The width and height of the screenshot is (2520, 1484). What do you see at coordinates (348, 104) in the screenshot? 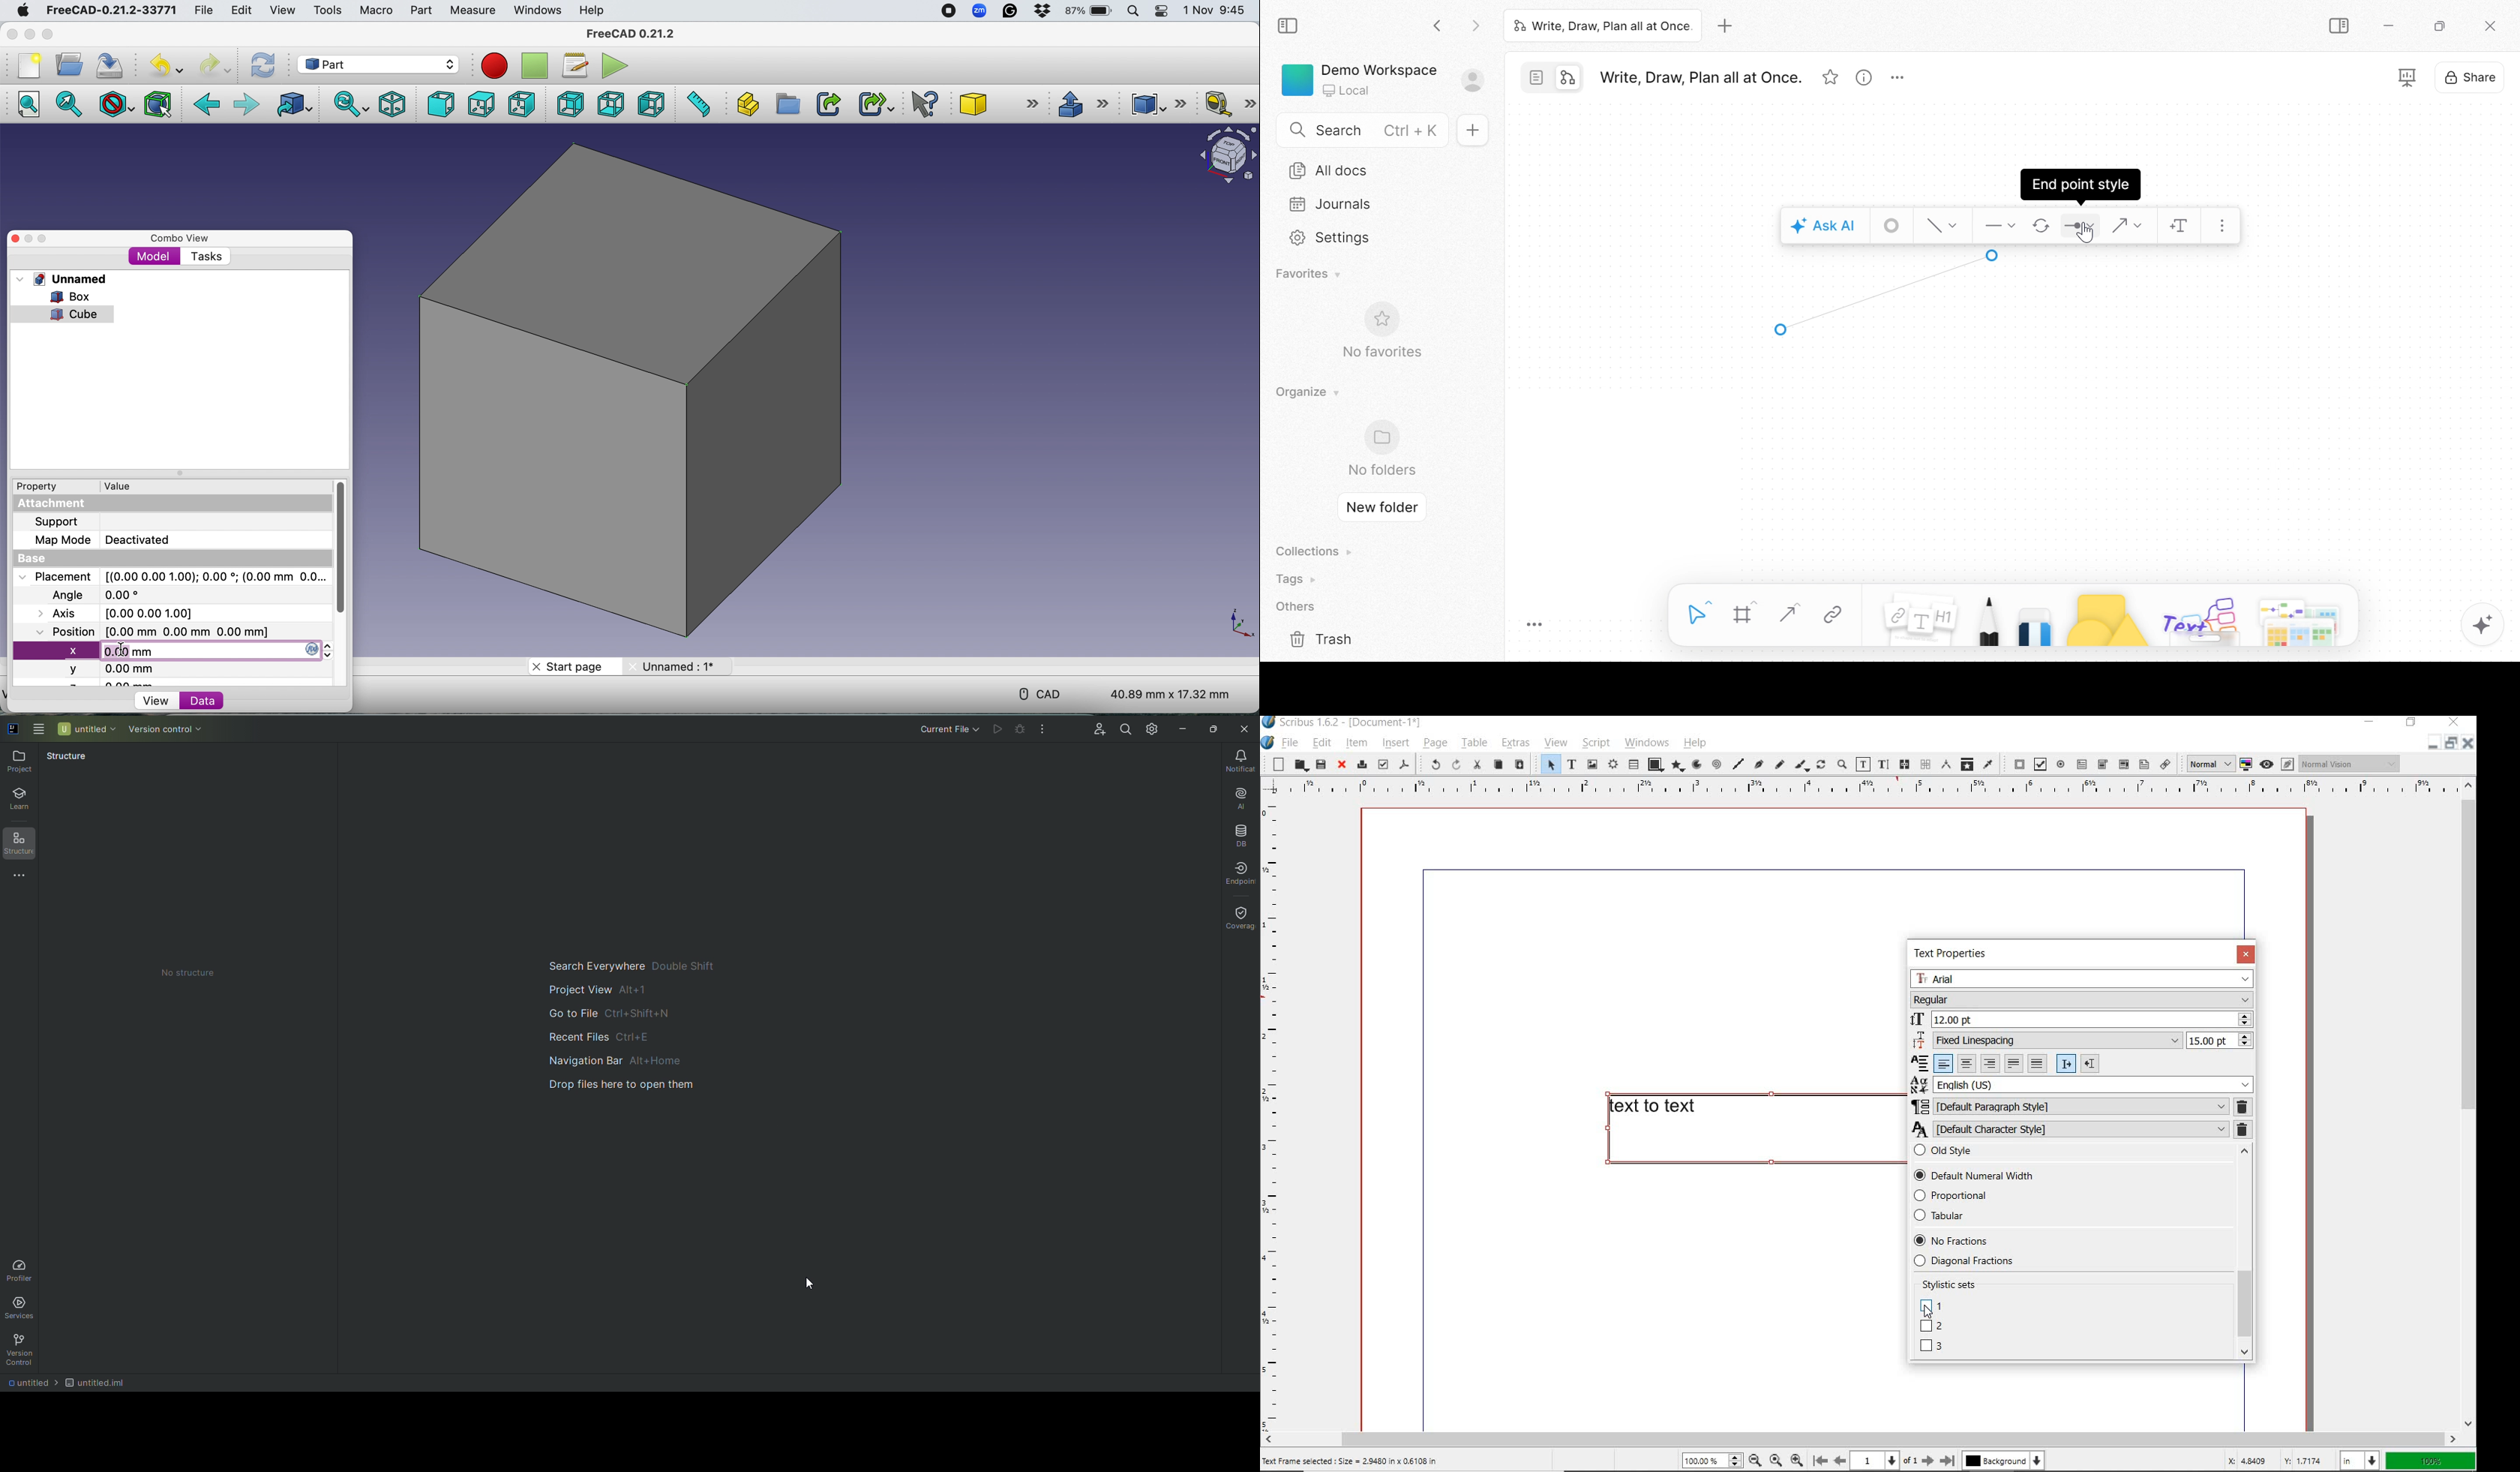
I see `Sync view` at bounding box center [348, 104].